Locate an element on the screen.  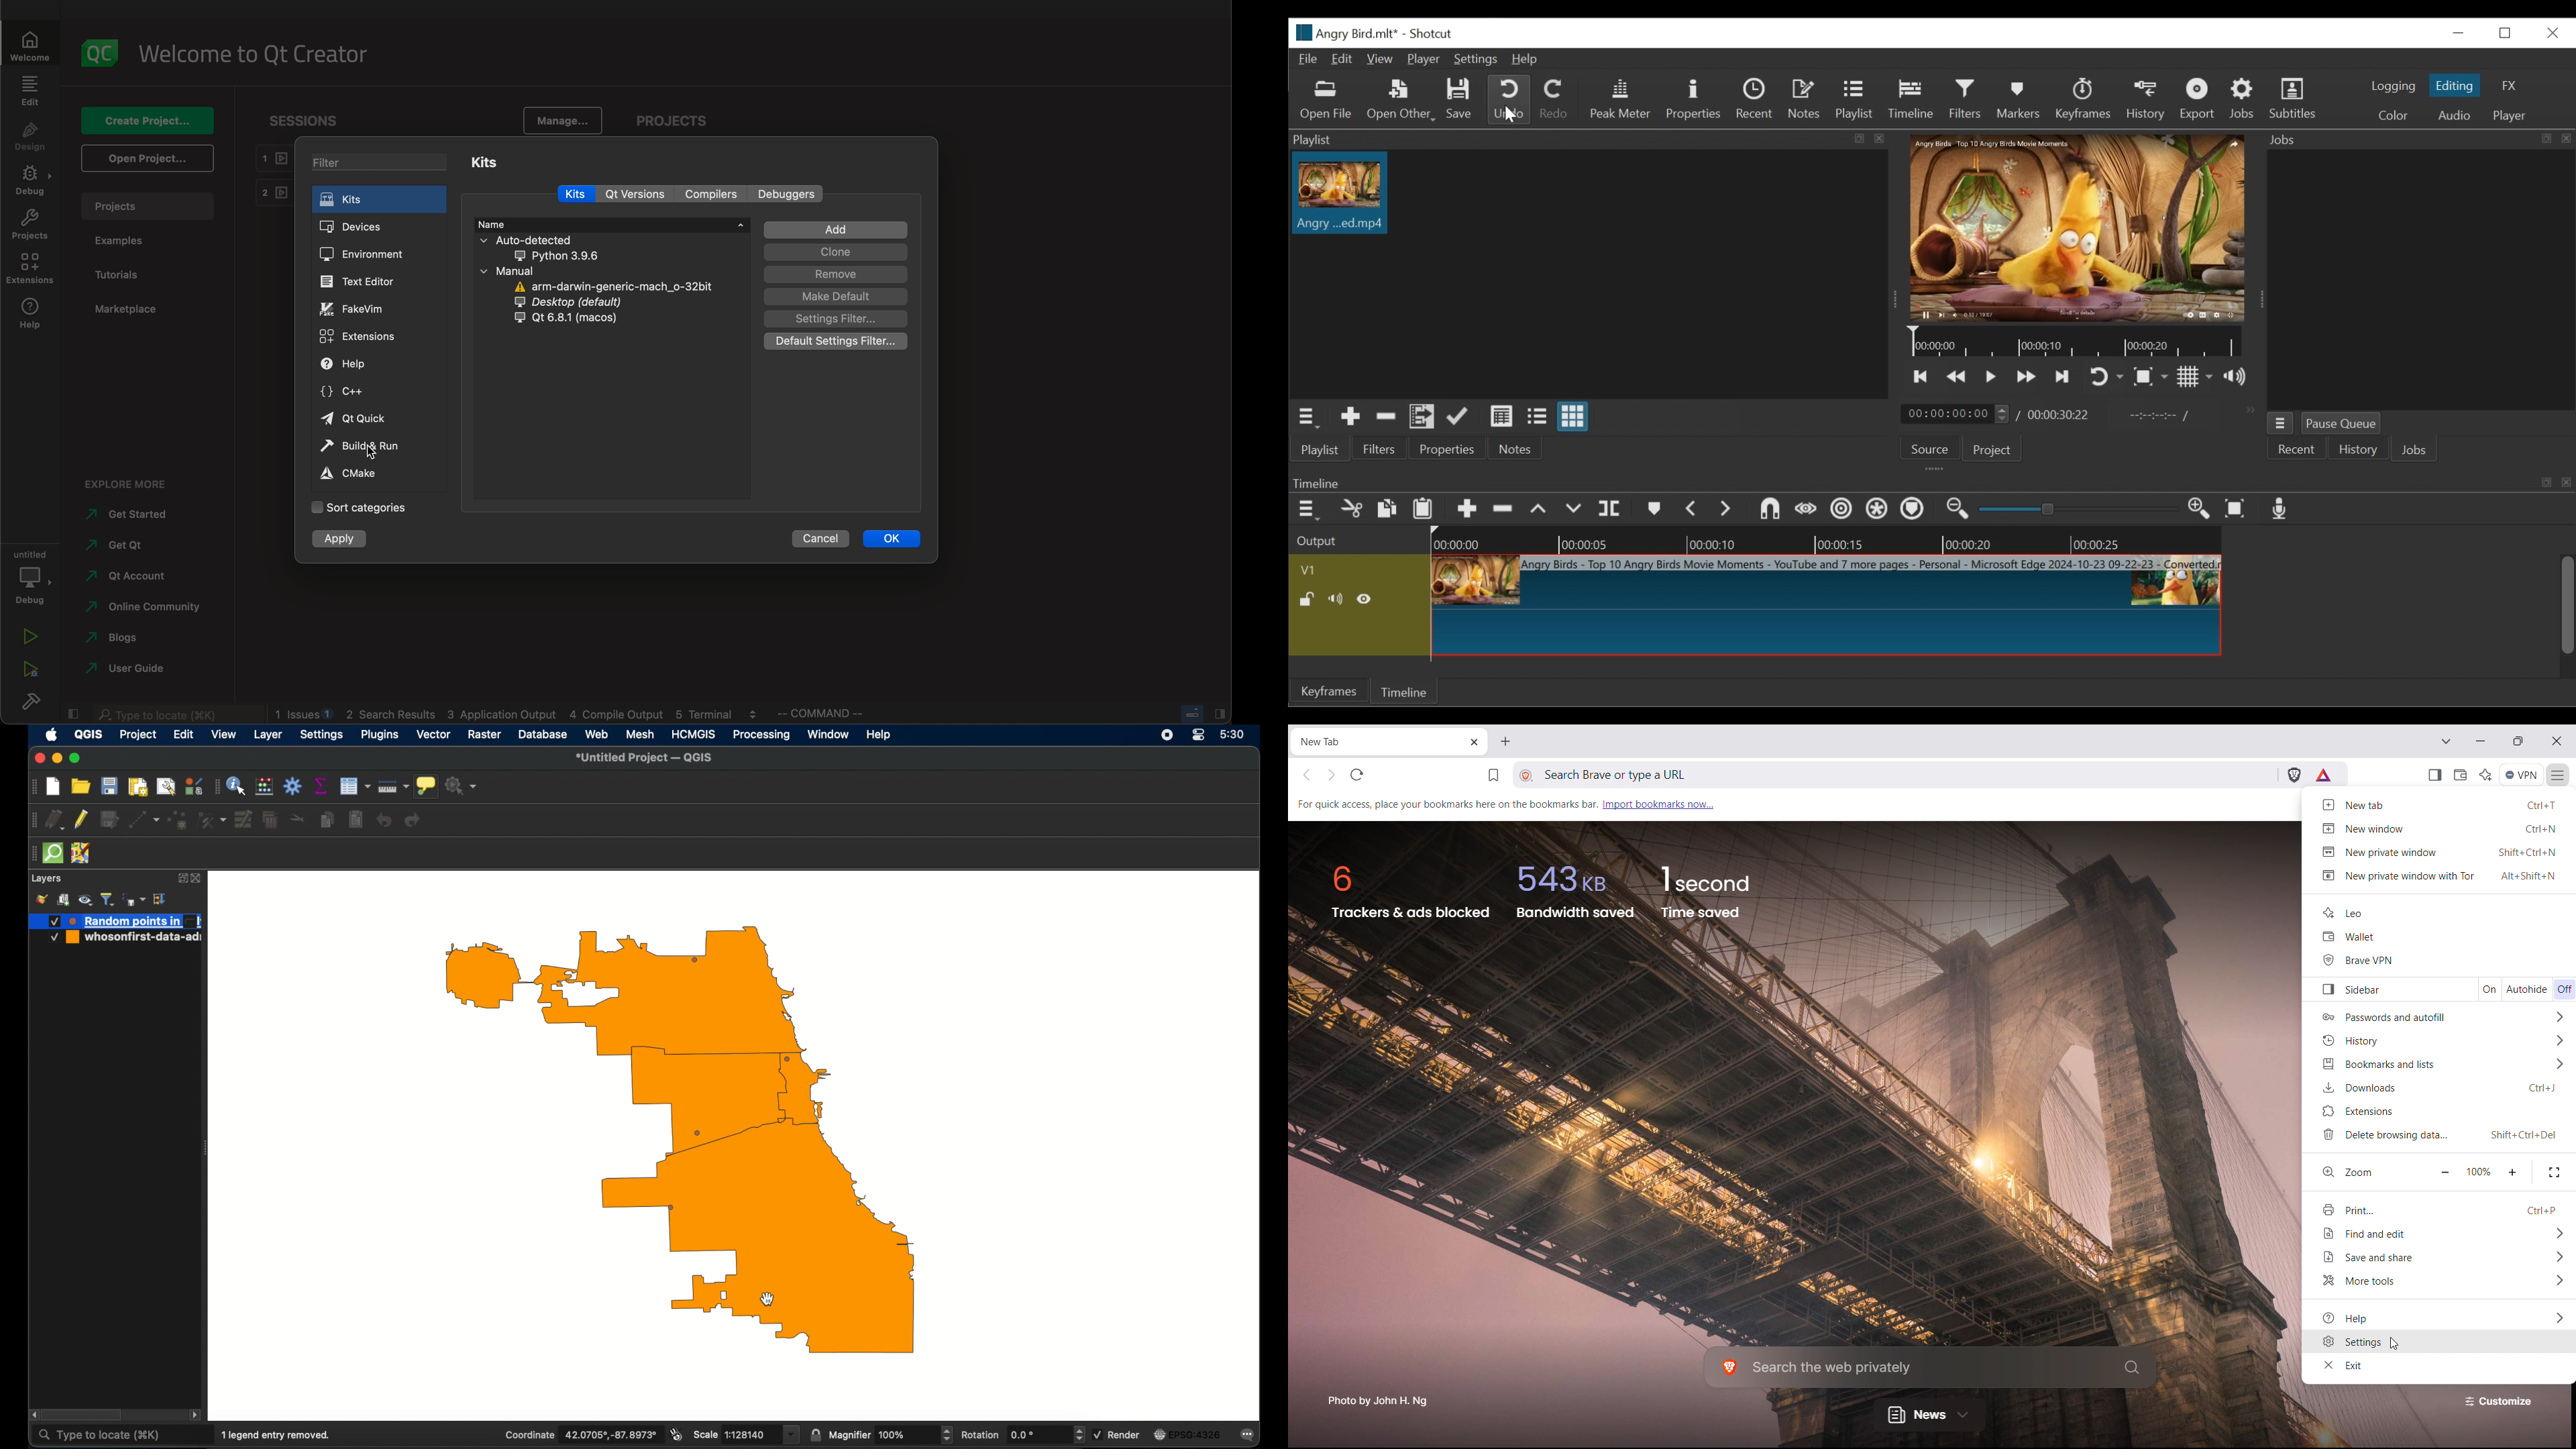
Undo is located at coordinates (1511, 99).